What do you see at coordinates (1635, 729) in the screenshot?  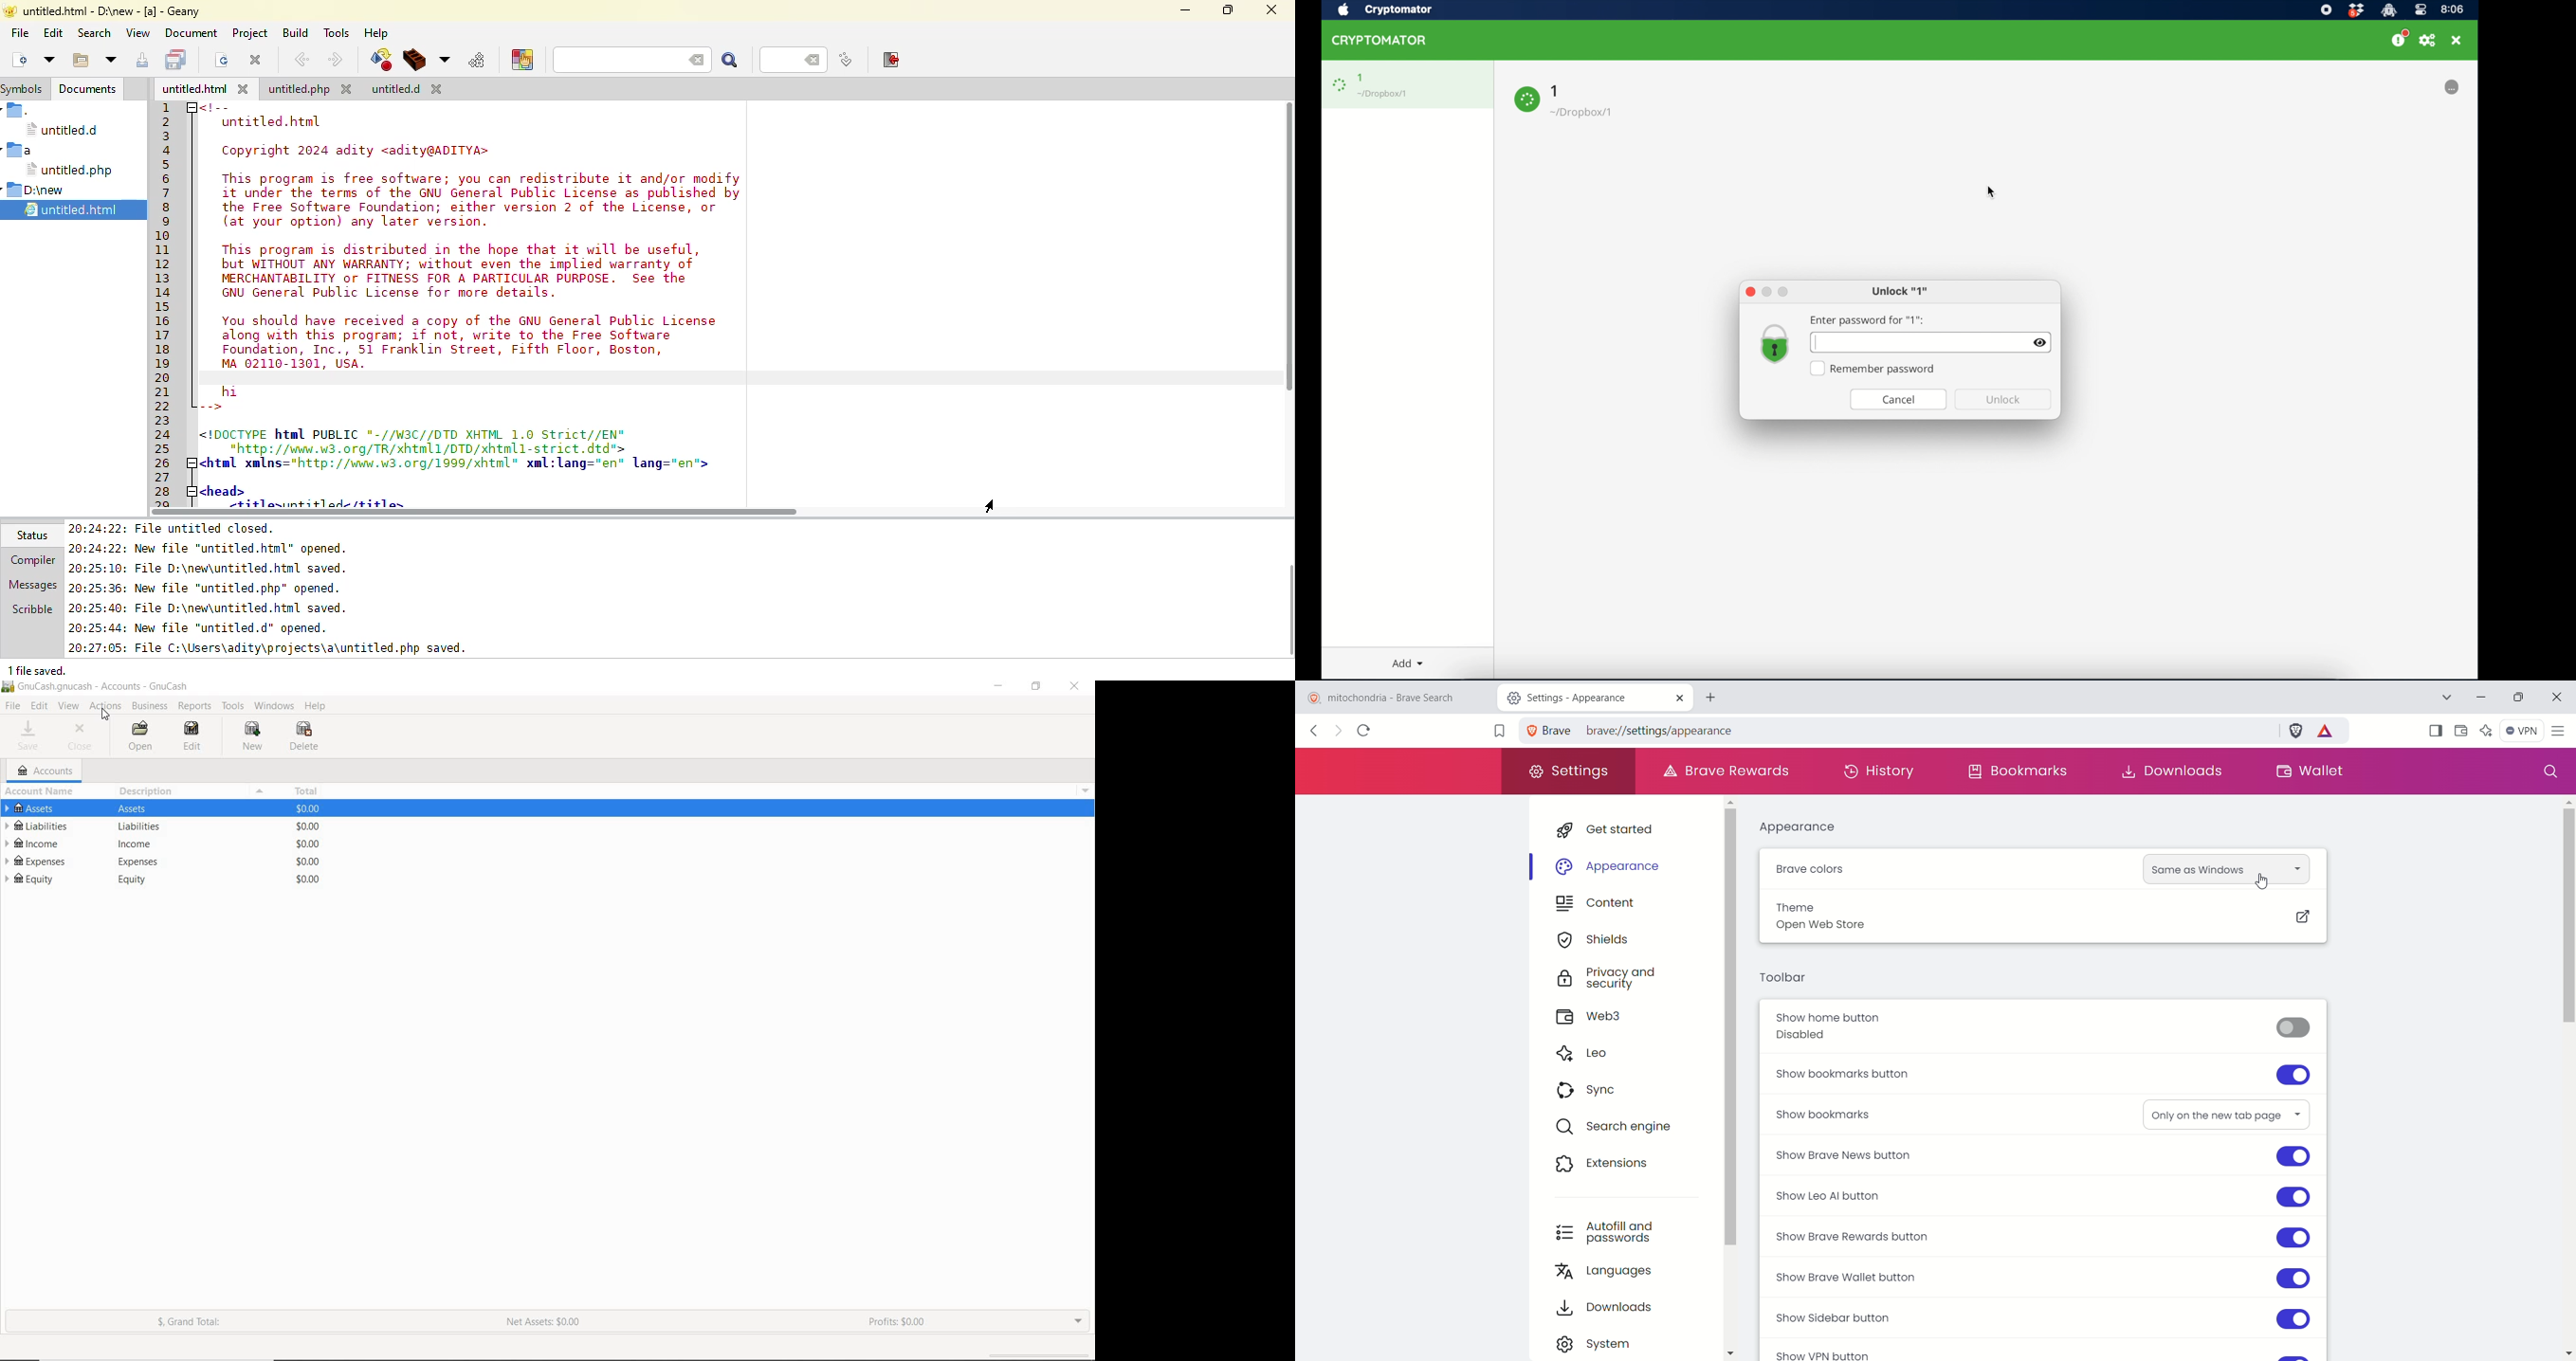 I see `brave//settings` at bounding box center [1635, 729].